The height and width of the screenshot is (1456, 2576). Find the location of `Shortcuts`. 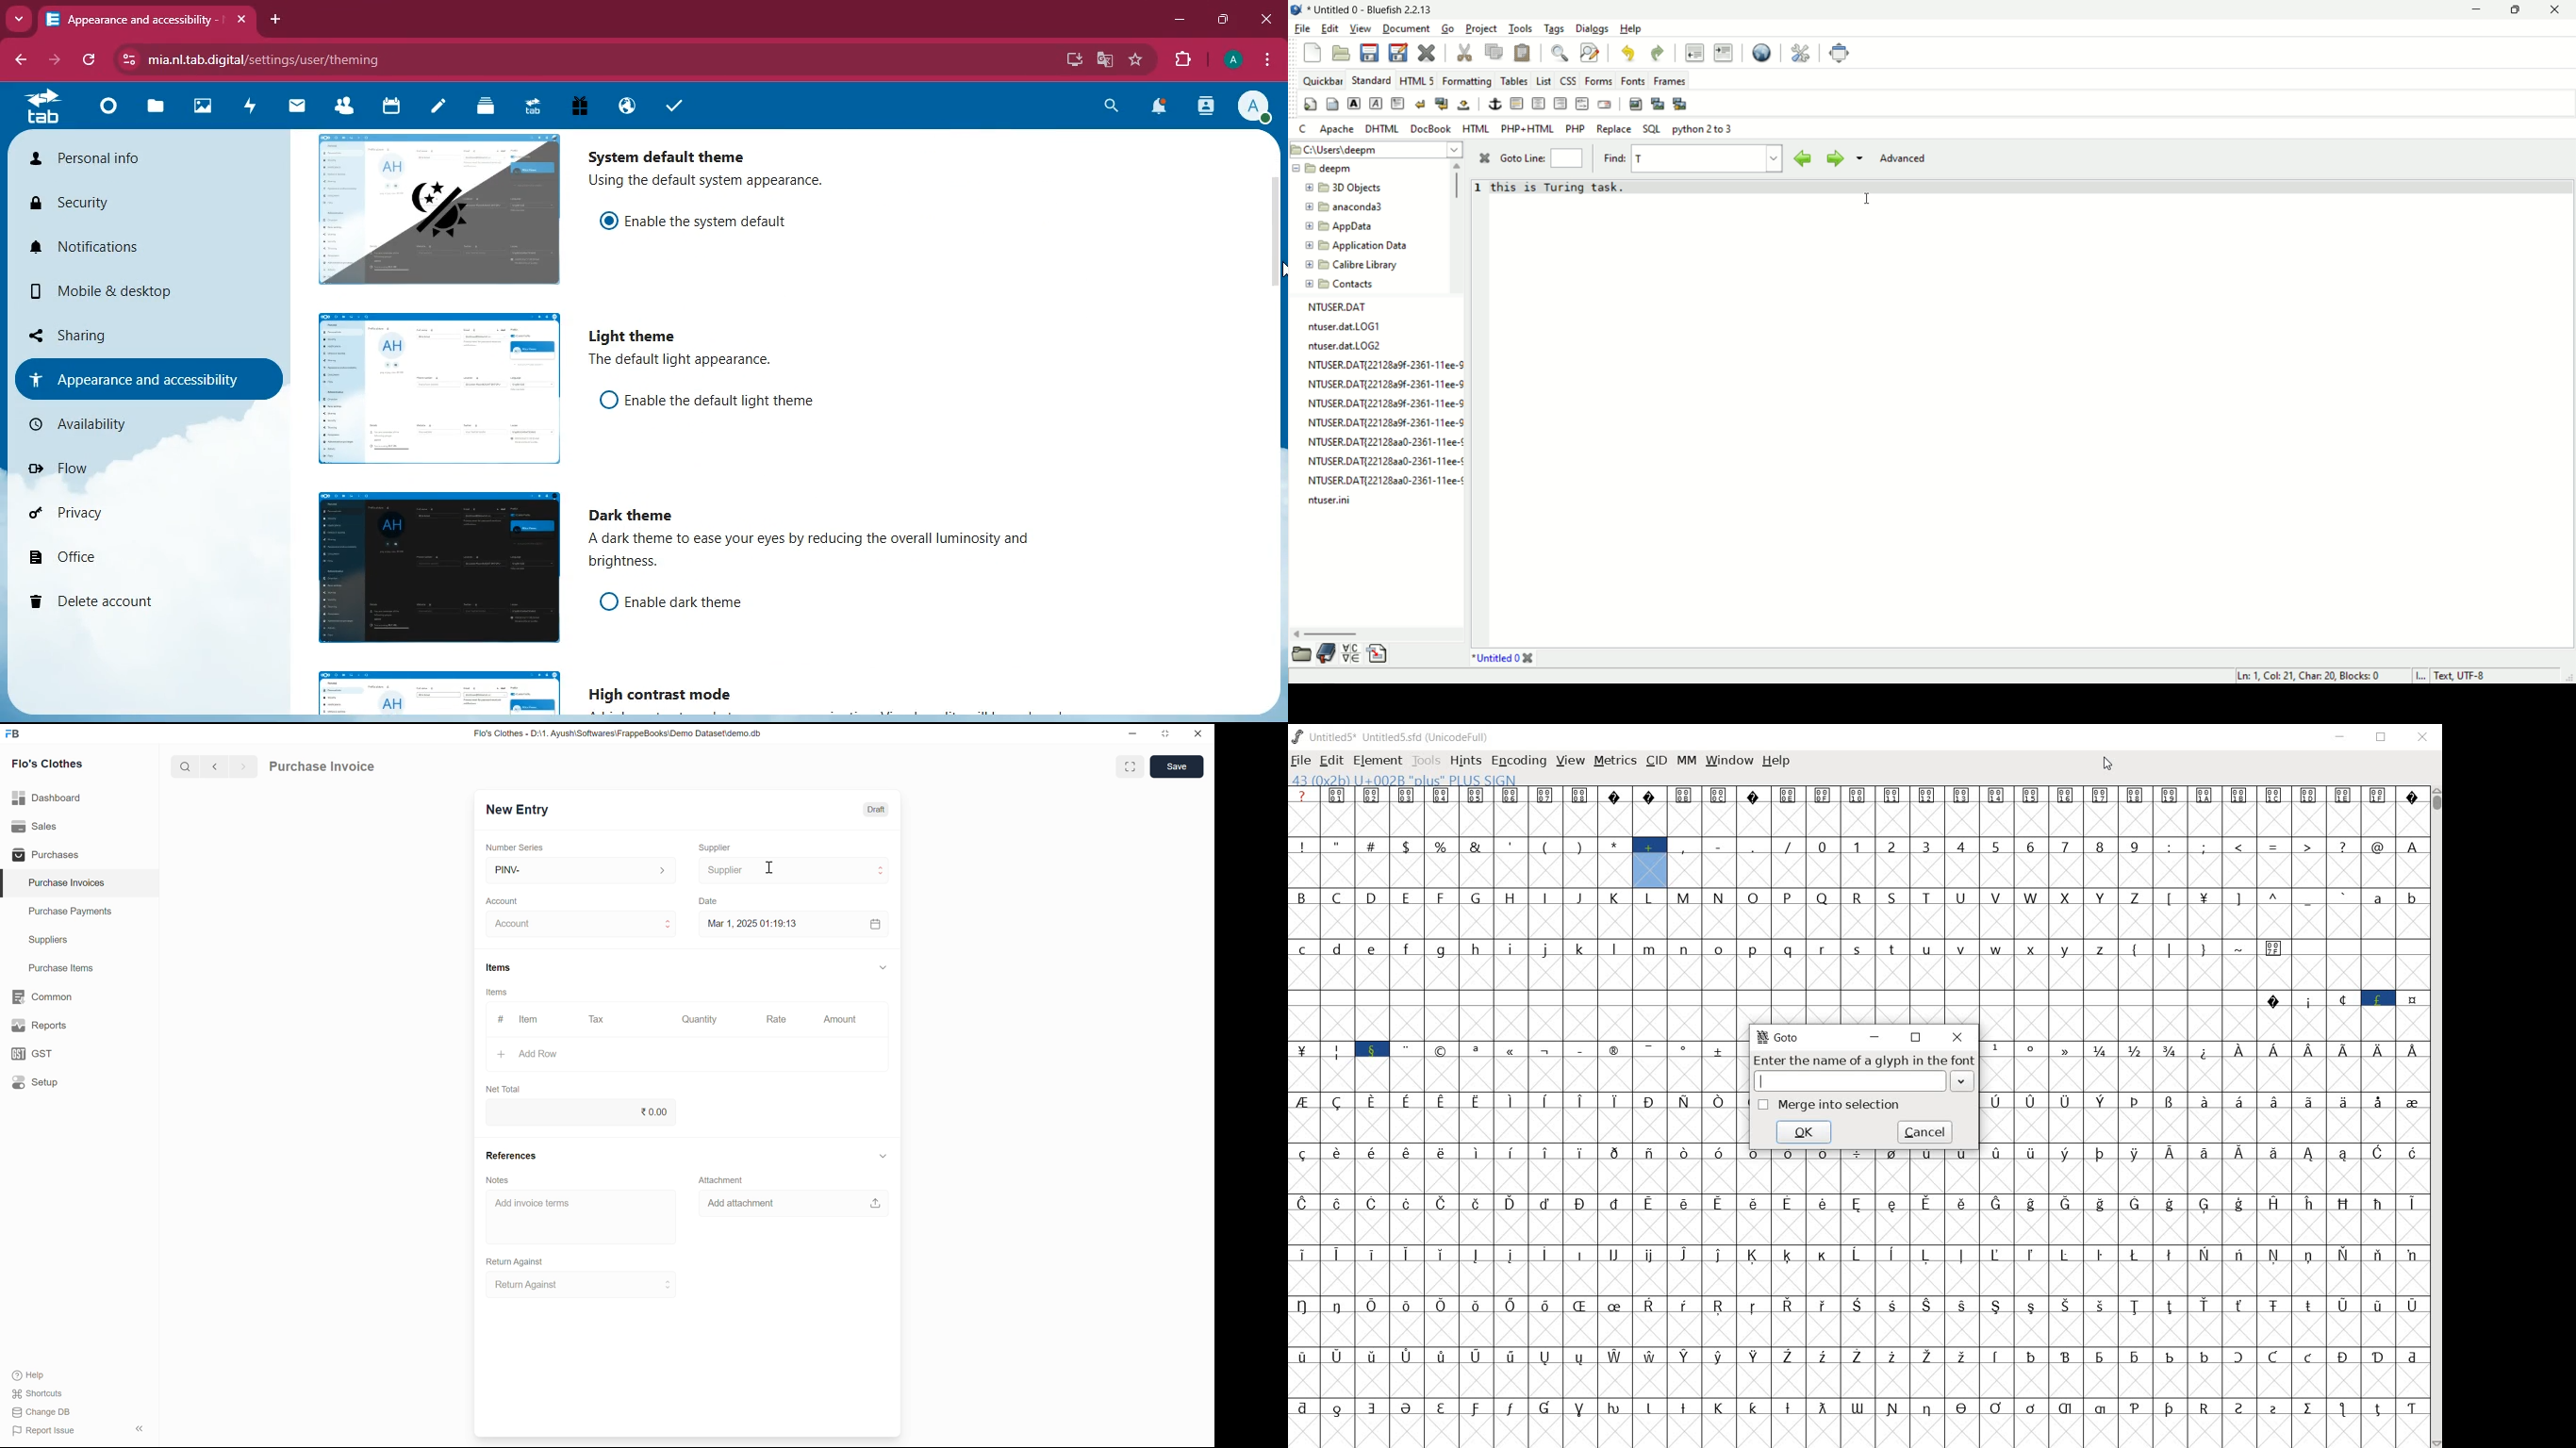

Shortcuts is located at coordinates (39, 1396).